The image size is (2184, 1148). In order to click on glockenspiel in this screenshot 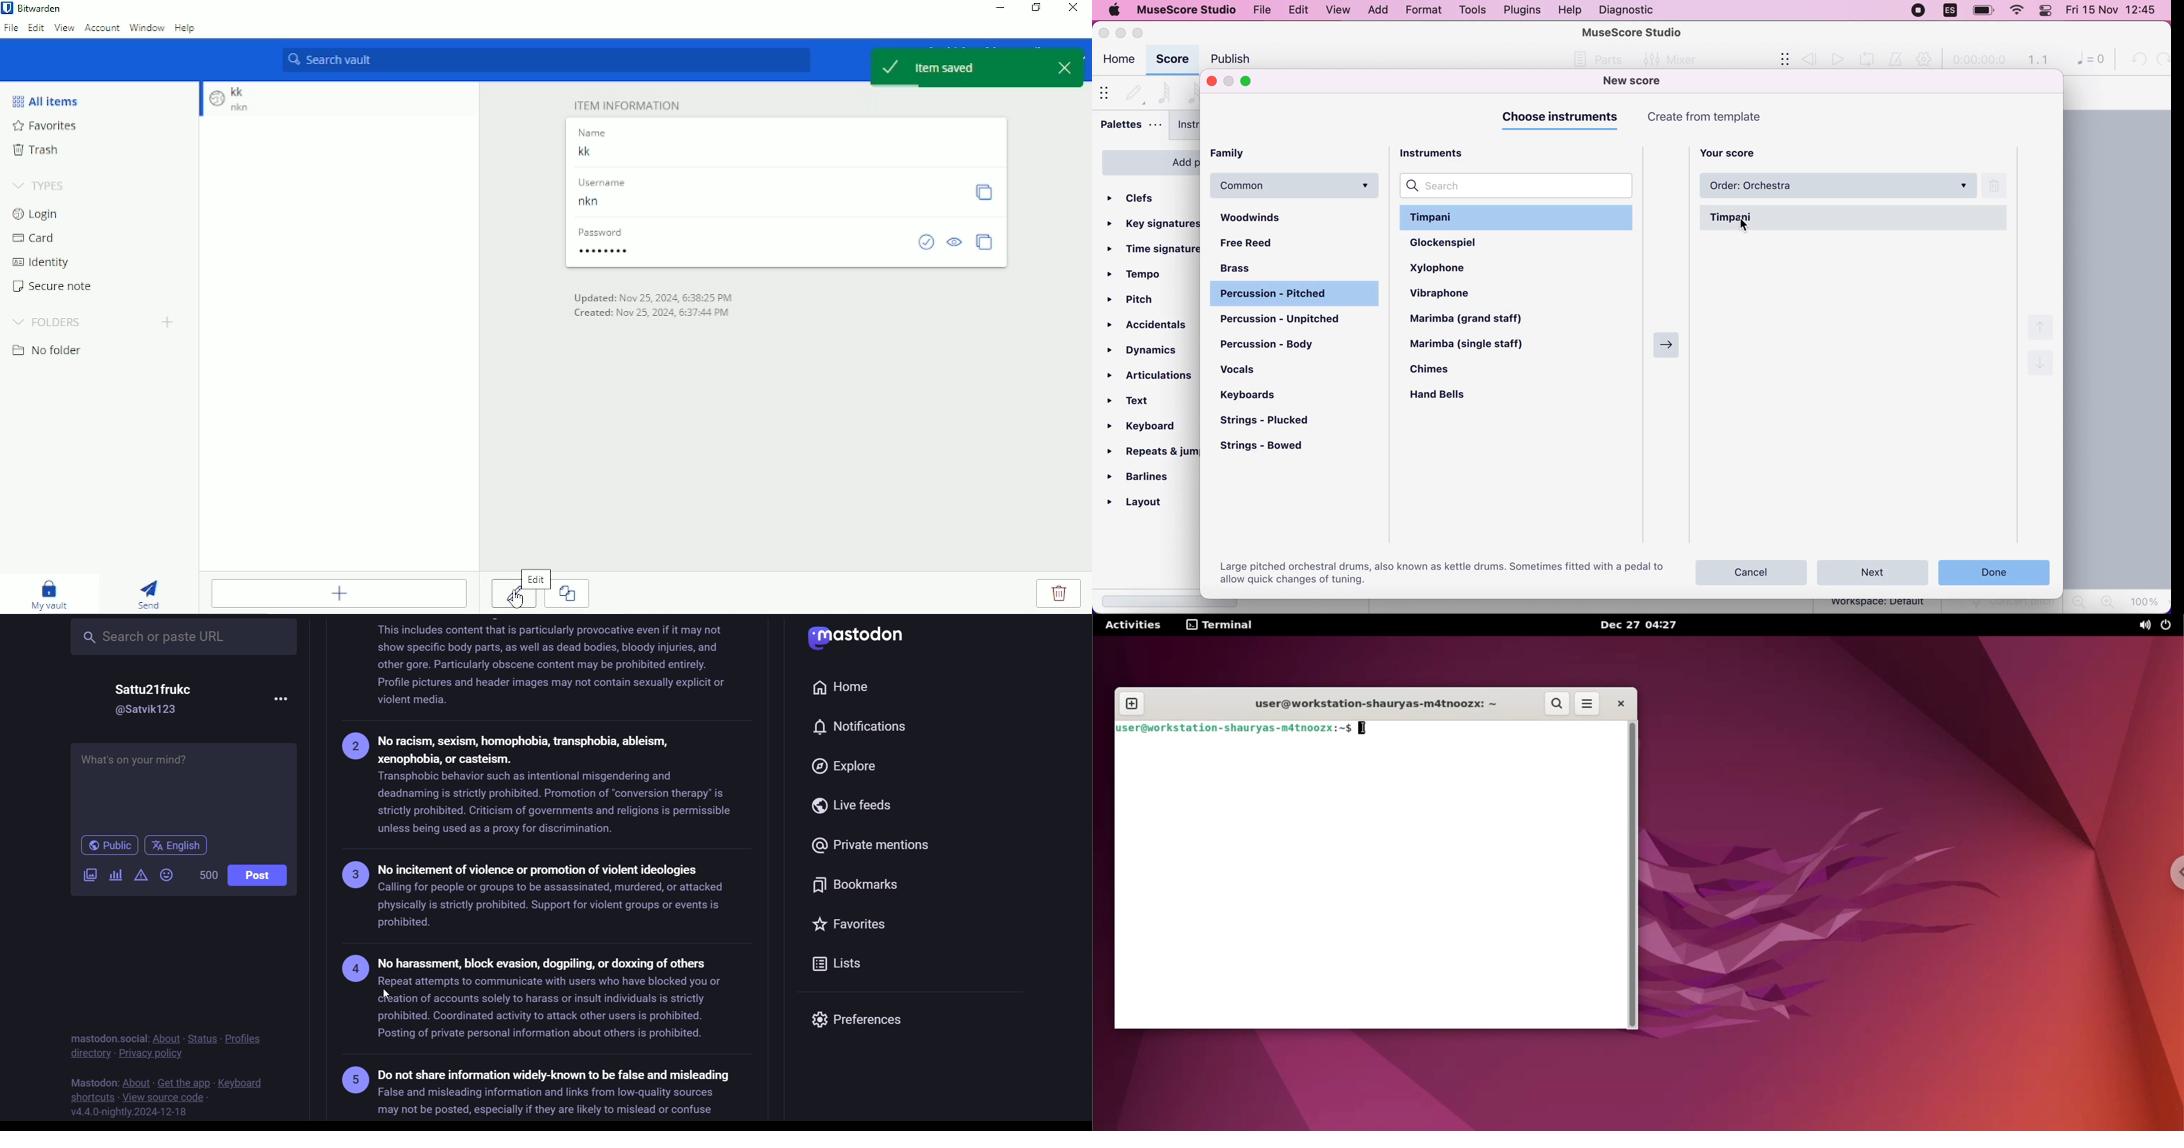, I will do `click(1462, 243)`.